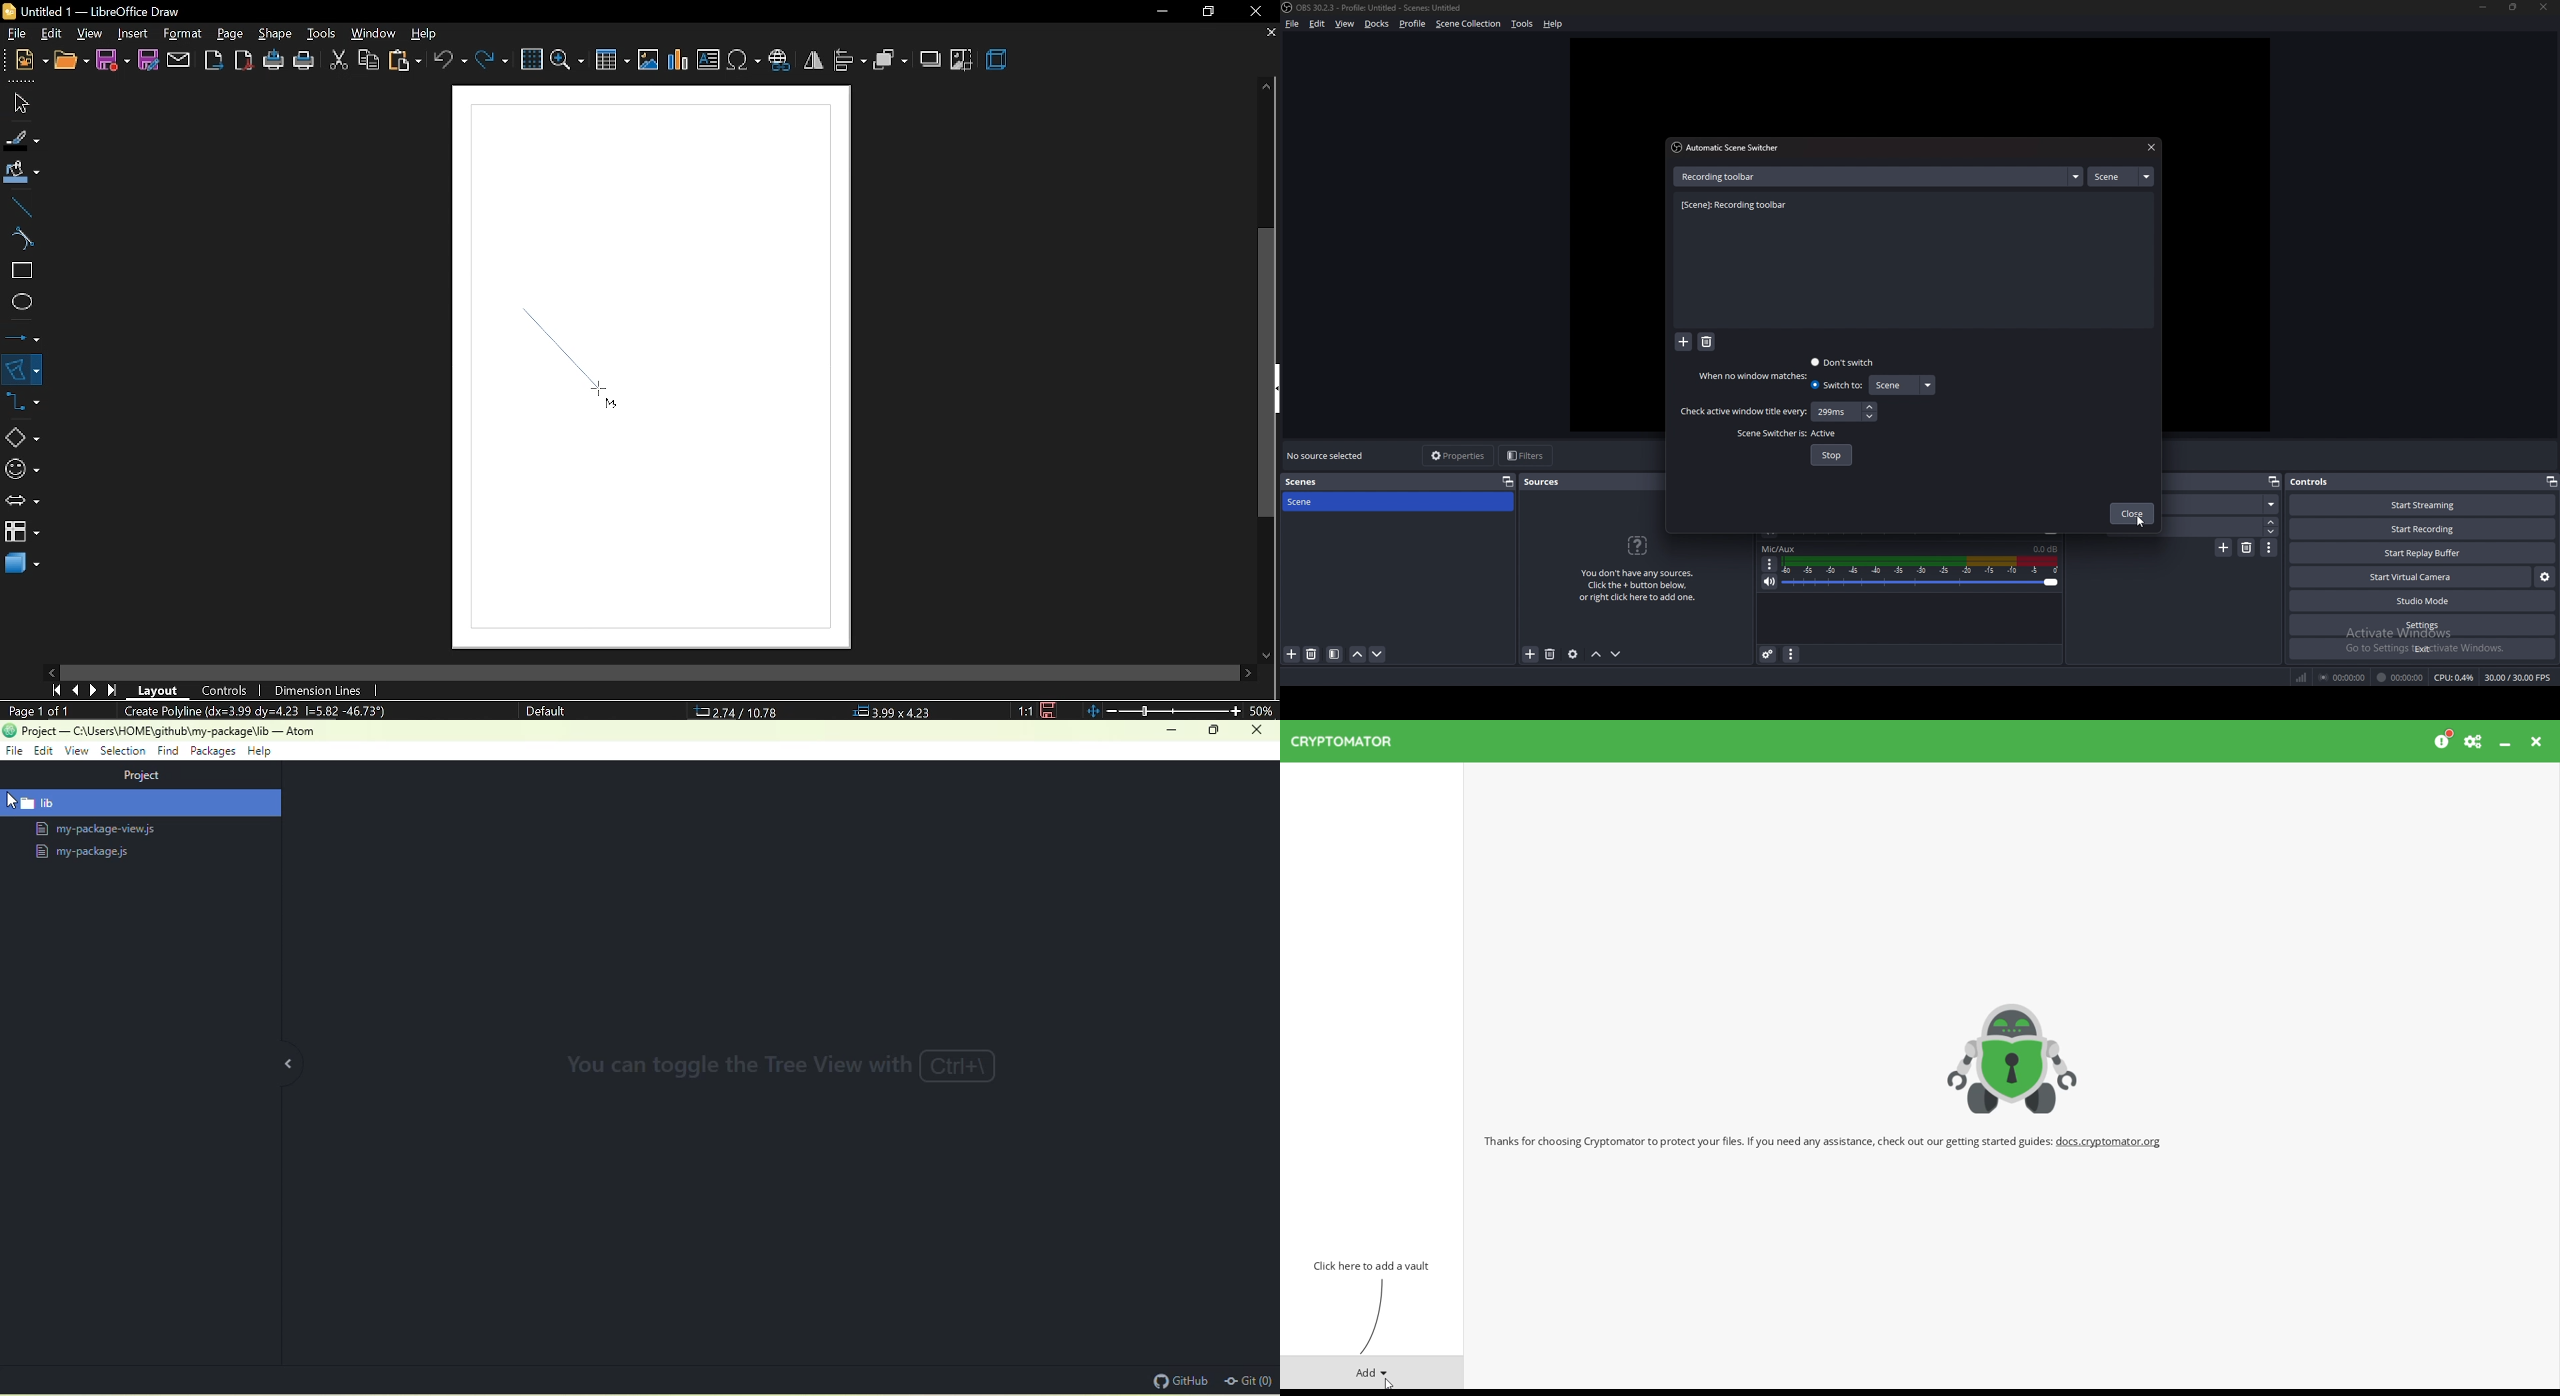 The image size is (2576, 1400). Describe the element at coordinates (1527, 455) in the screenshot. I see `filters` at that location.